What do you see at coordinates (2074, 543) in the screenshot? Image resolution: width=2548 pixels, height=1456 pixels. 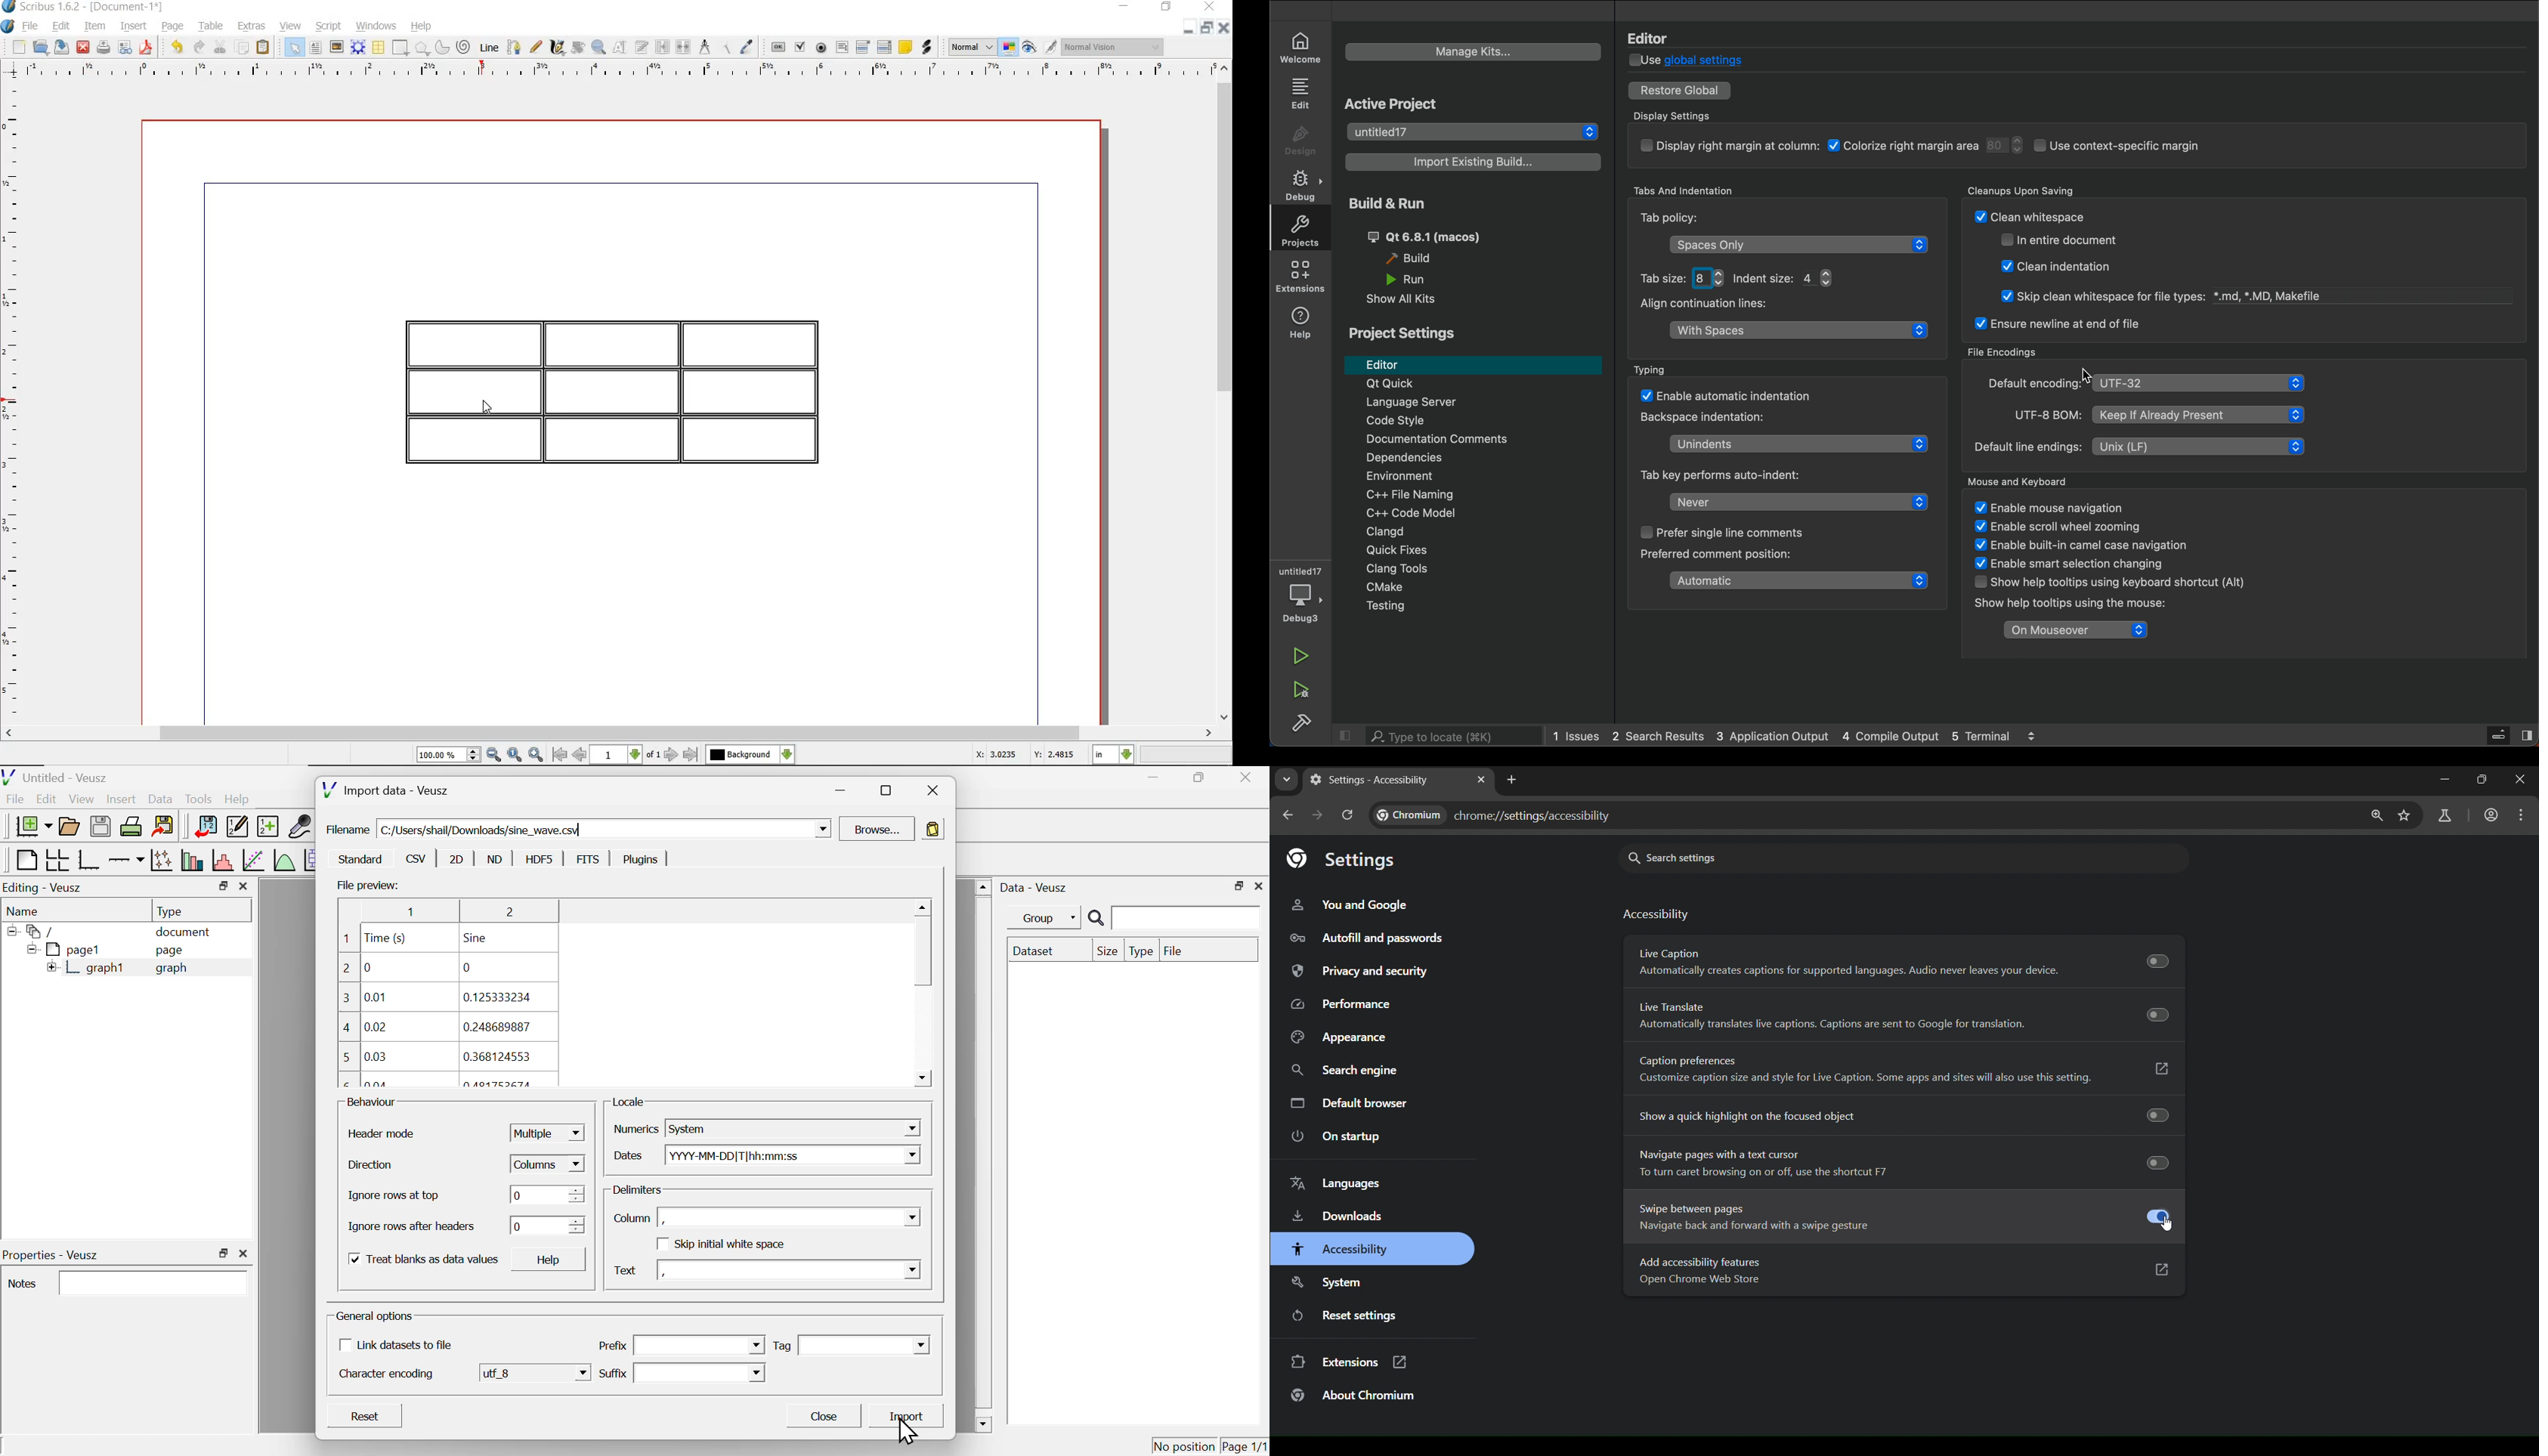 I see `enable built-in camel case` at bounding box center [2074, 543].